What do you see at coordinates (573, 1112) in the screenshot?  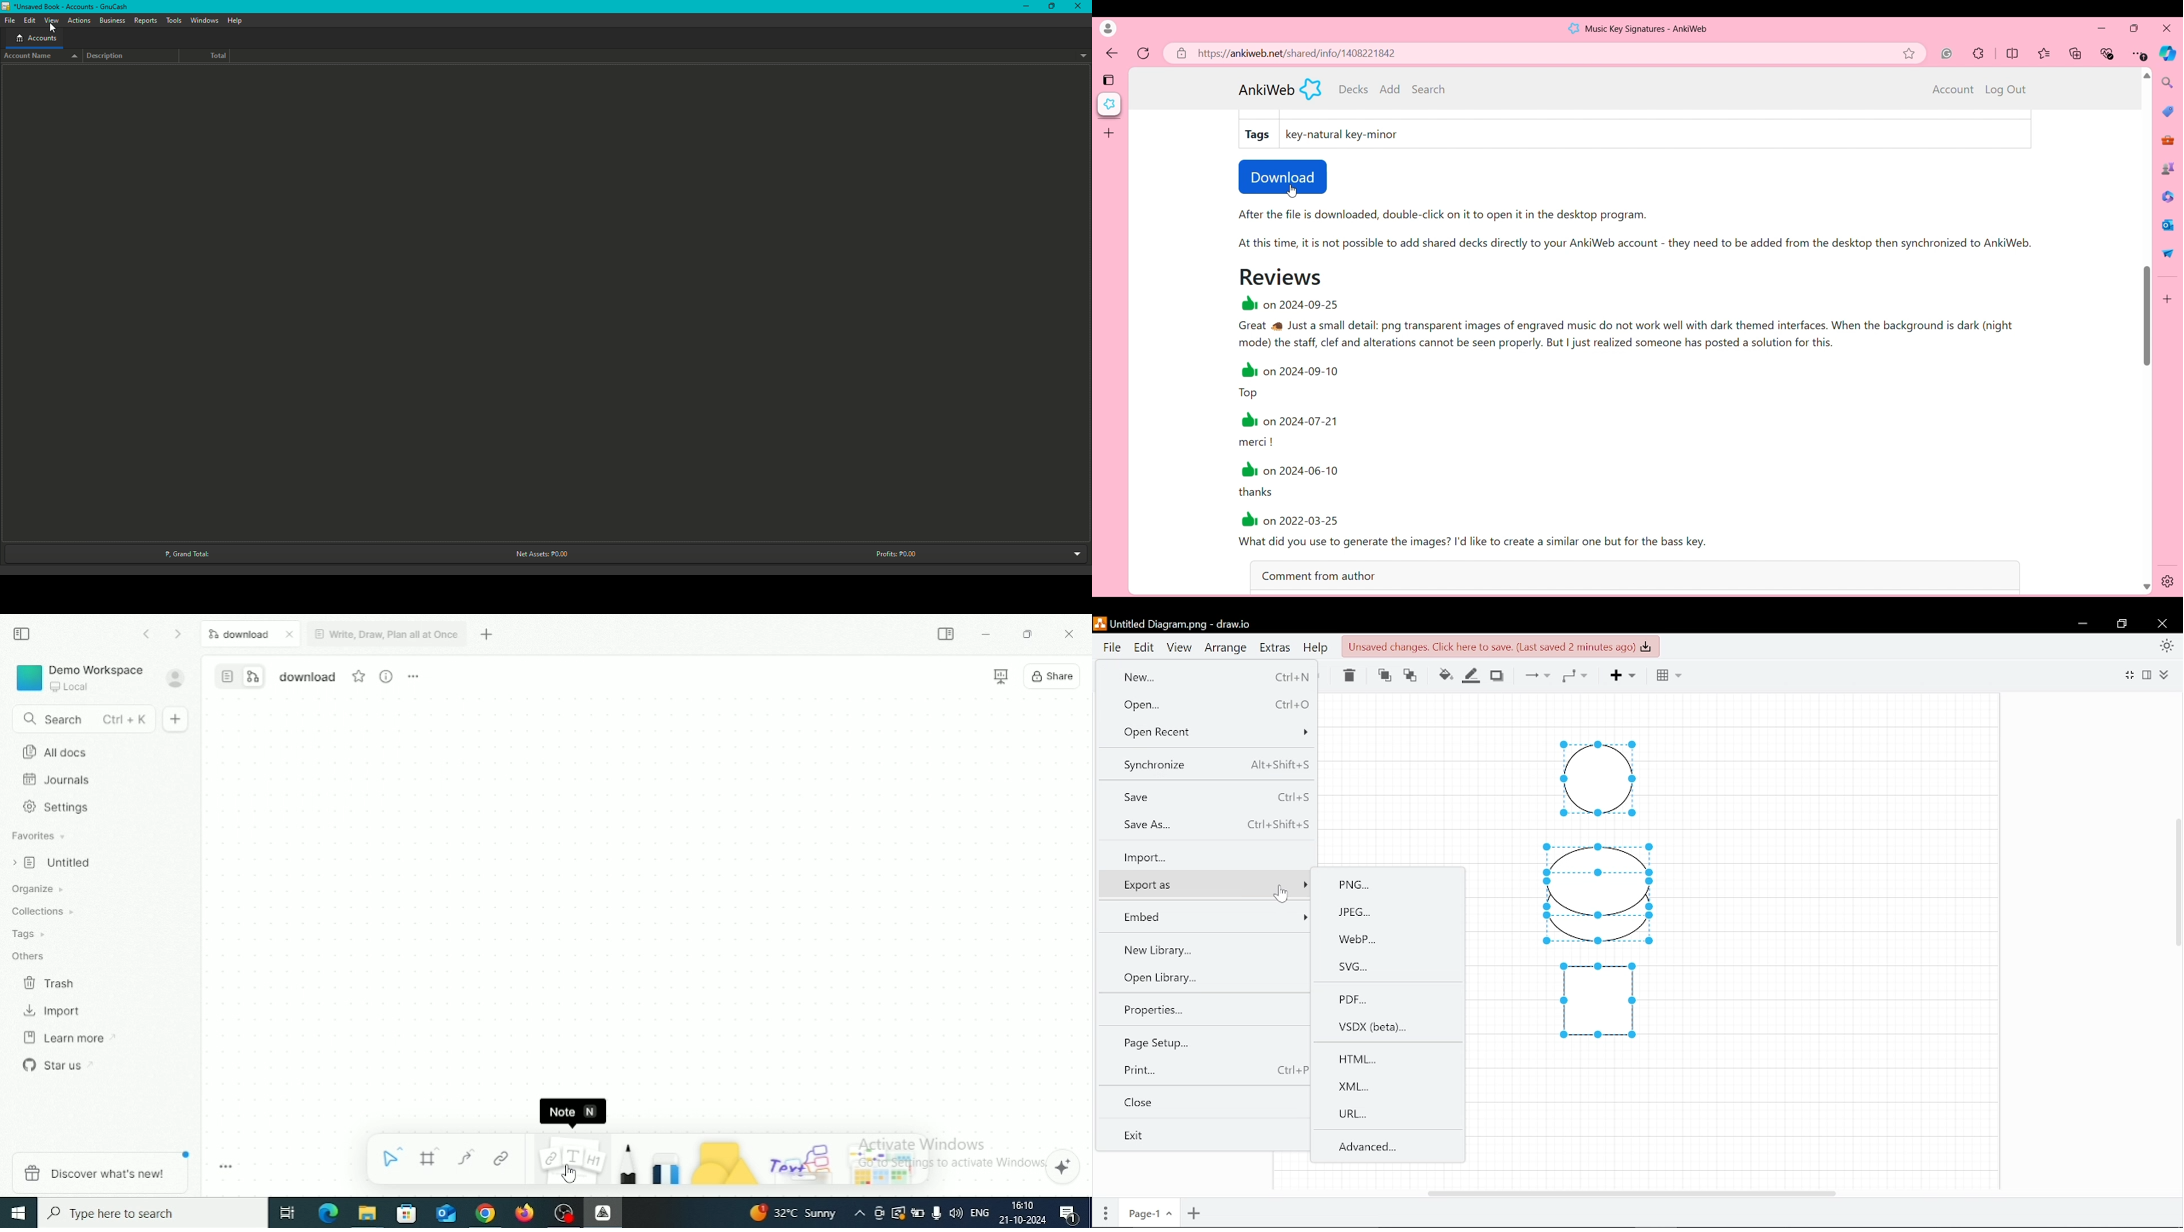 I see `Note` at bounding box center [573, 1112].